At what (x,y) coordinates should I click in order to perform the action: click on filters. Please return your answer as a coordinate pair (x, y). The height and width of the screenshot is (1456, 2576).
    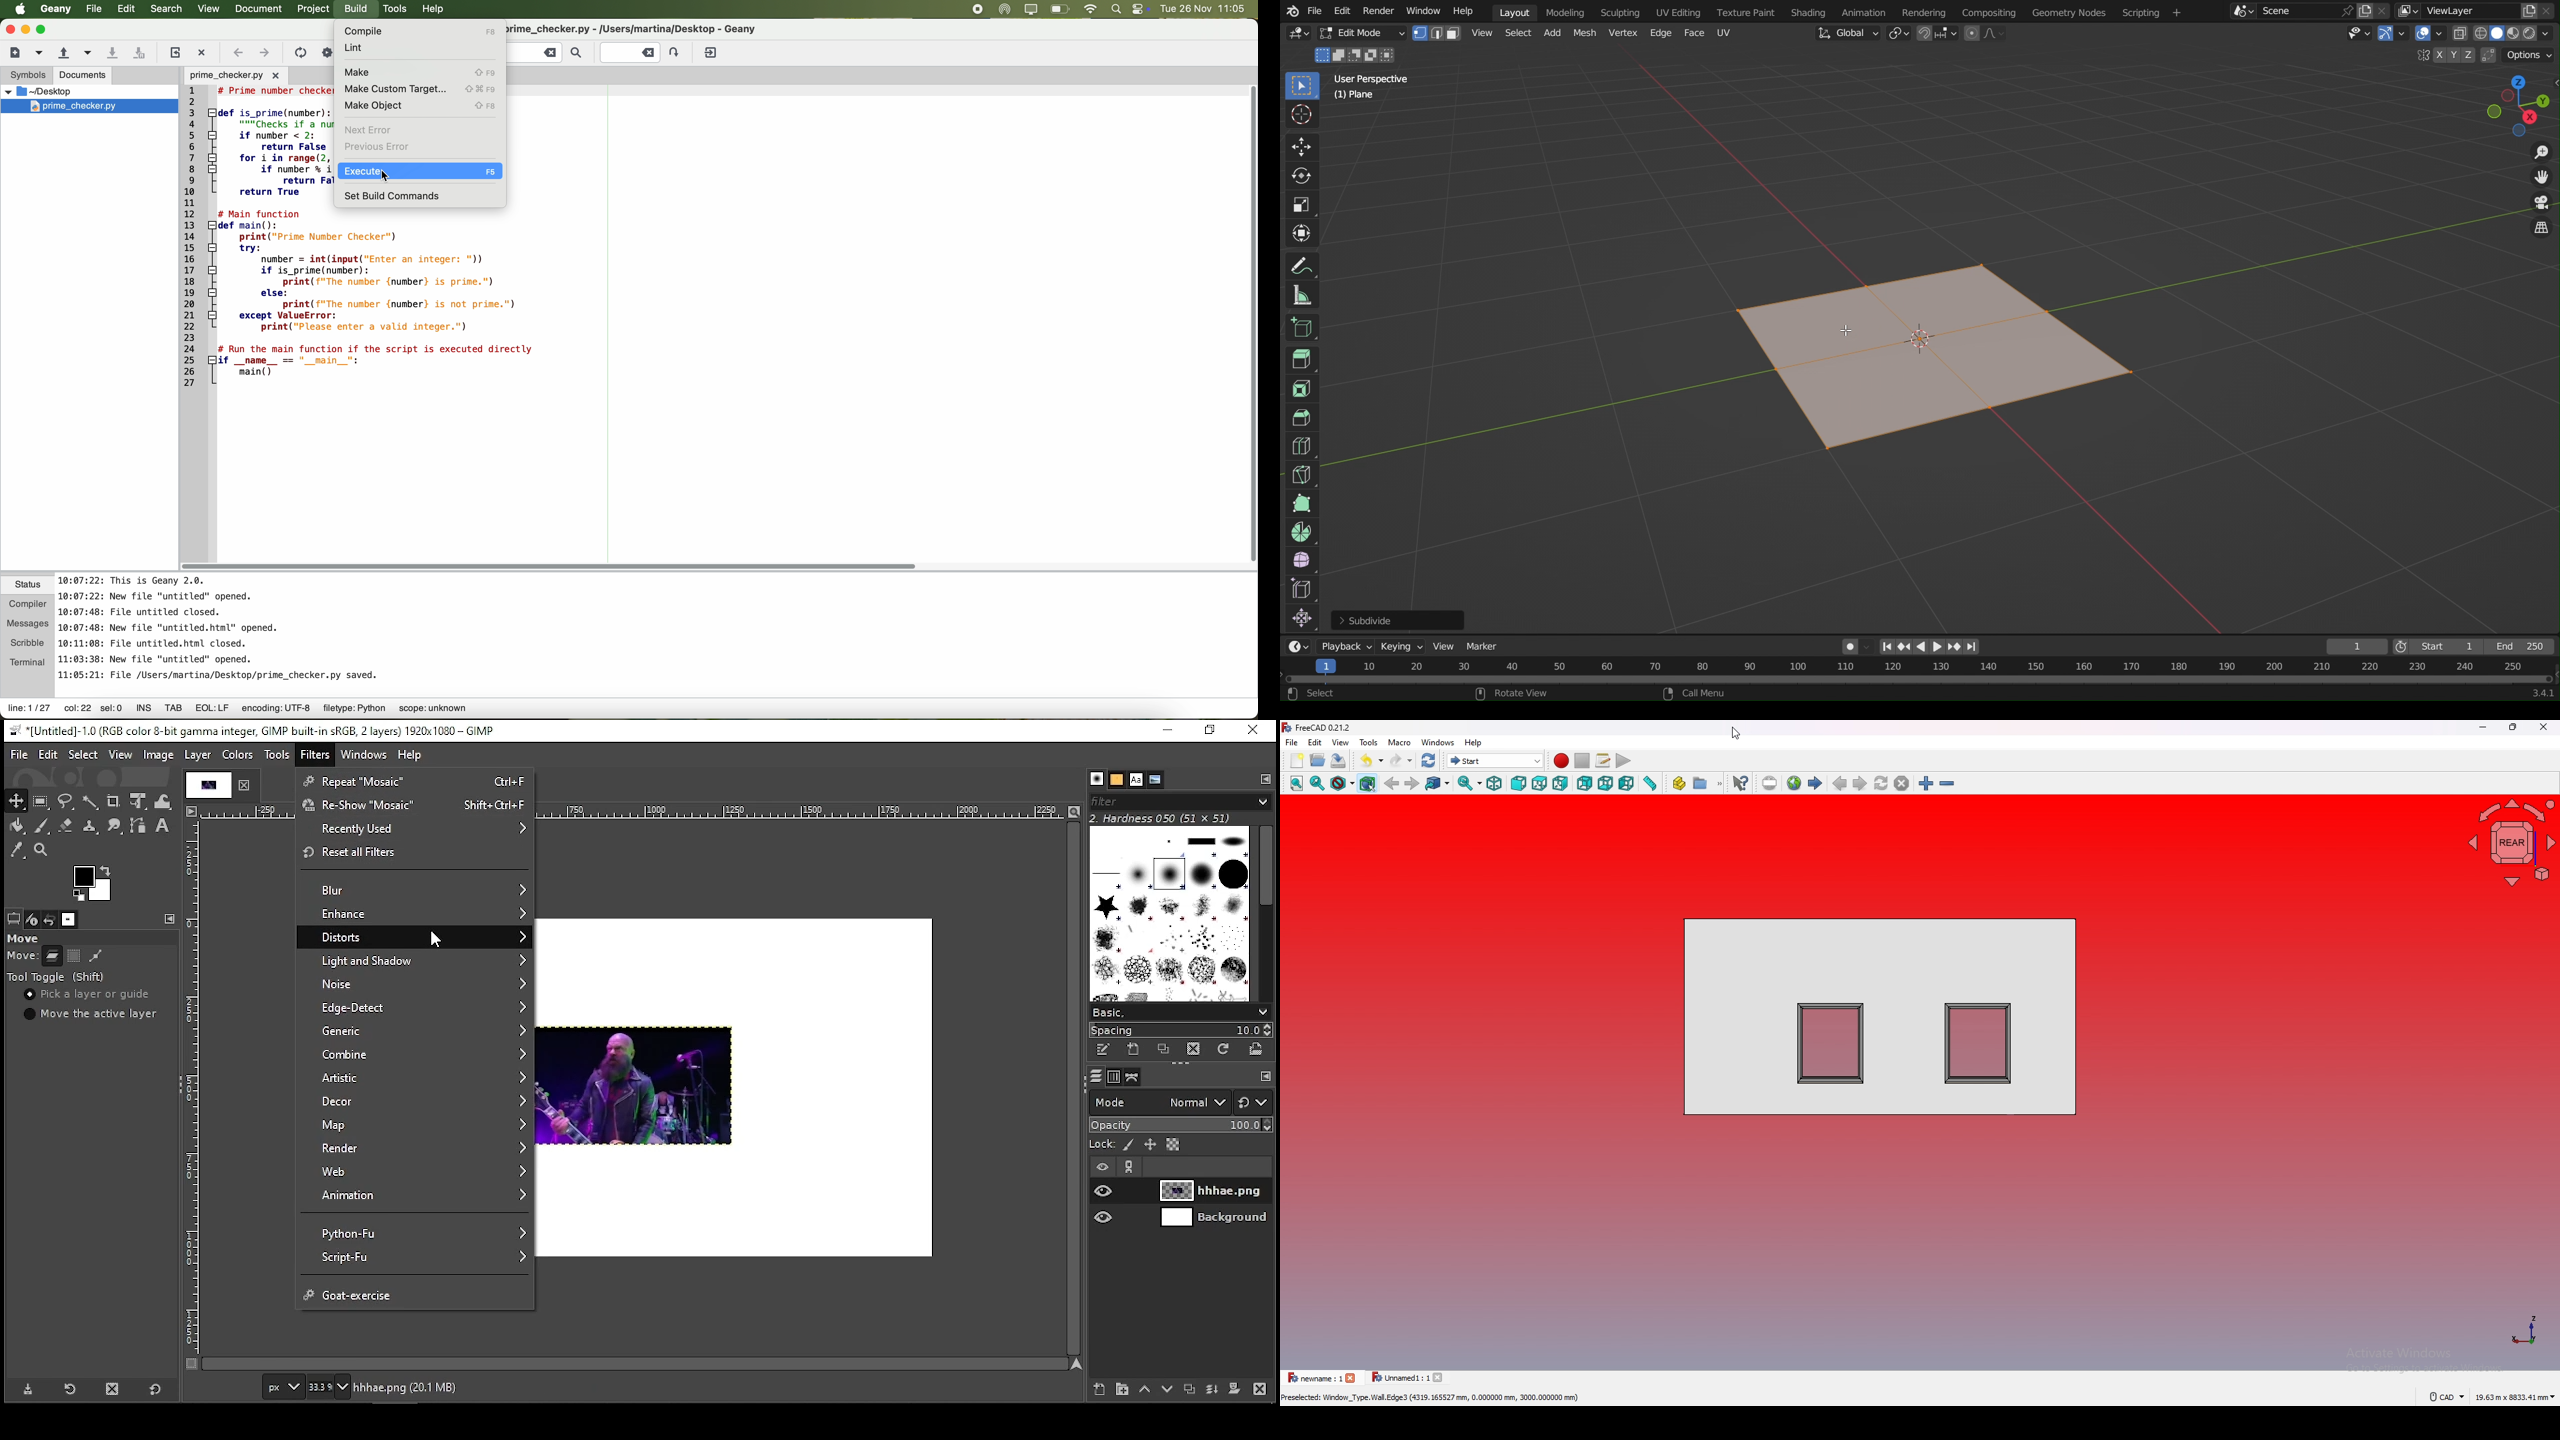
    Looking at the image, I should click on (314, 752).